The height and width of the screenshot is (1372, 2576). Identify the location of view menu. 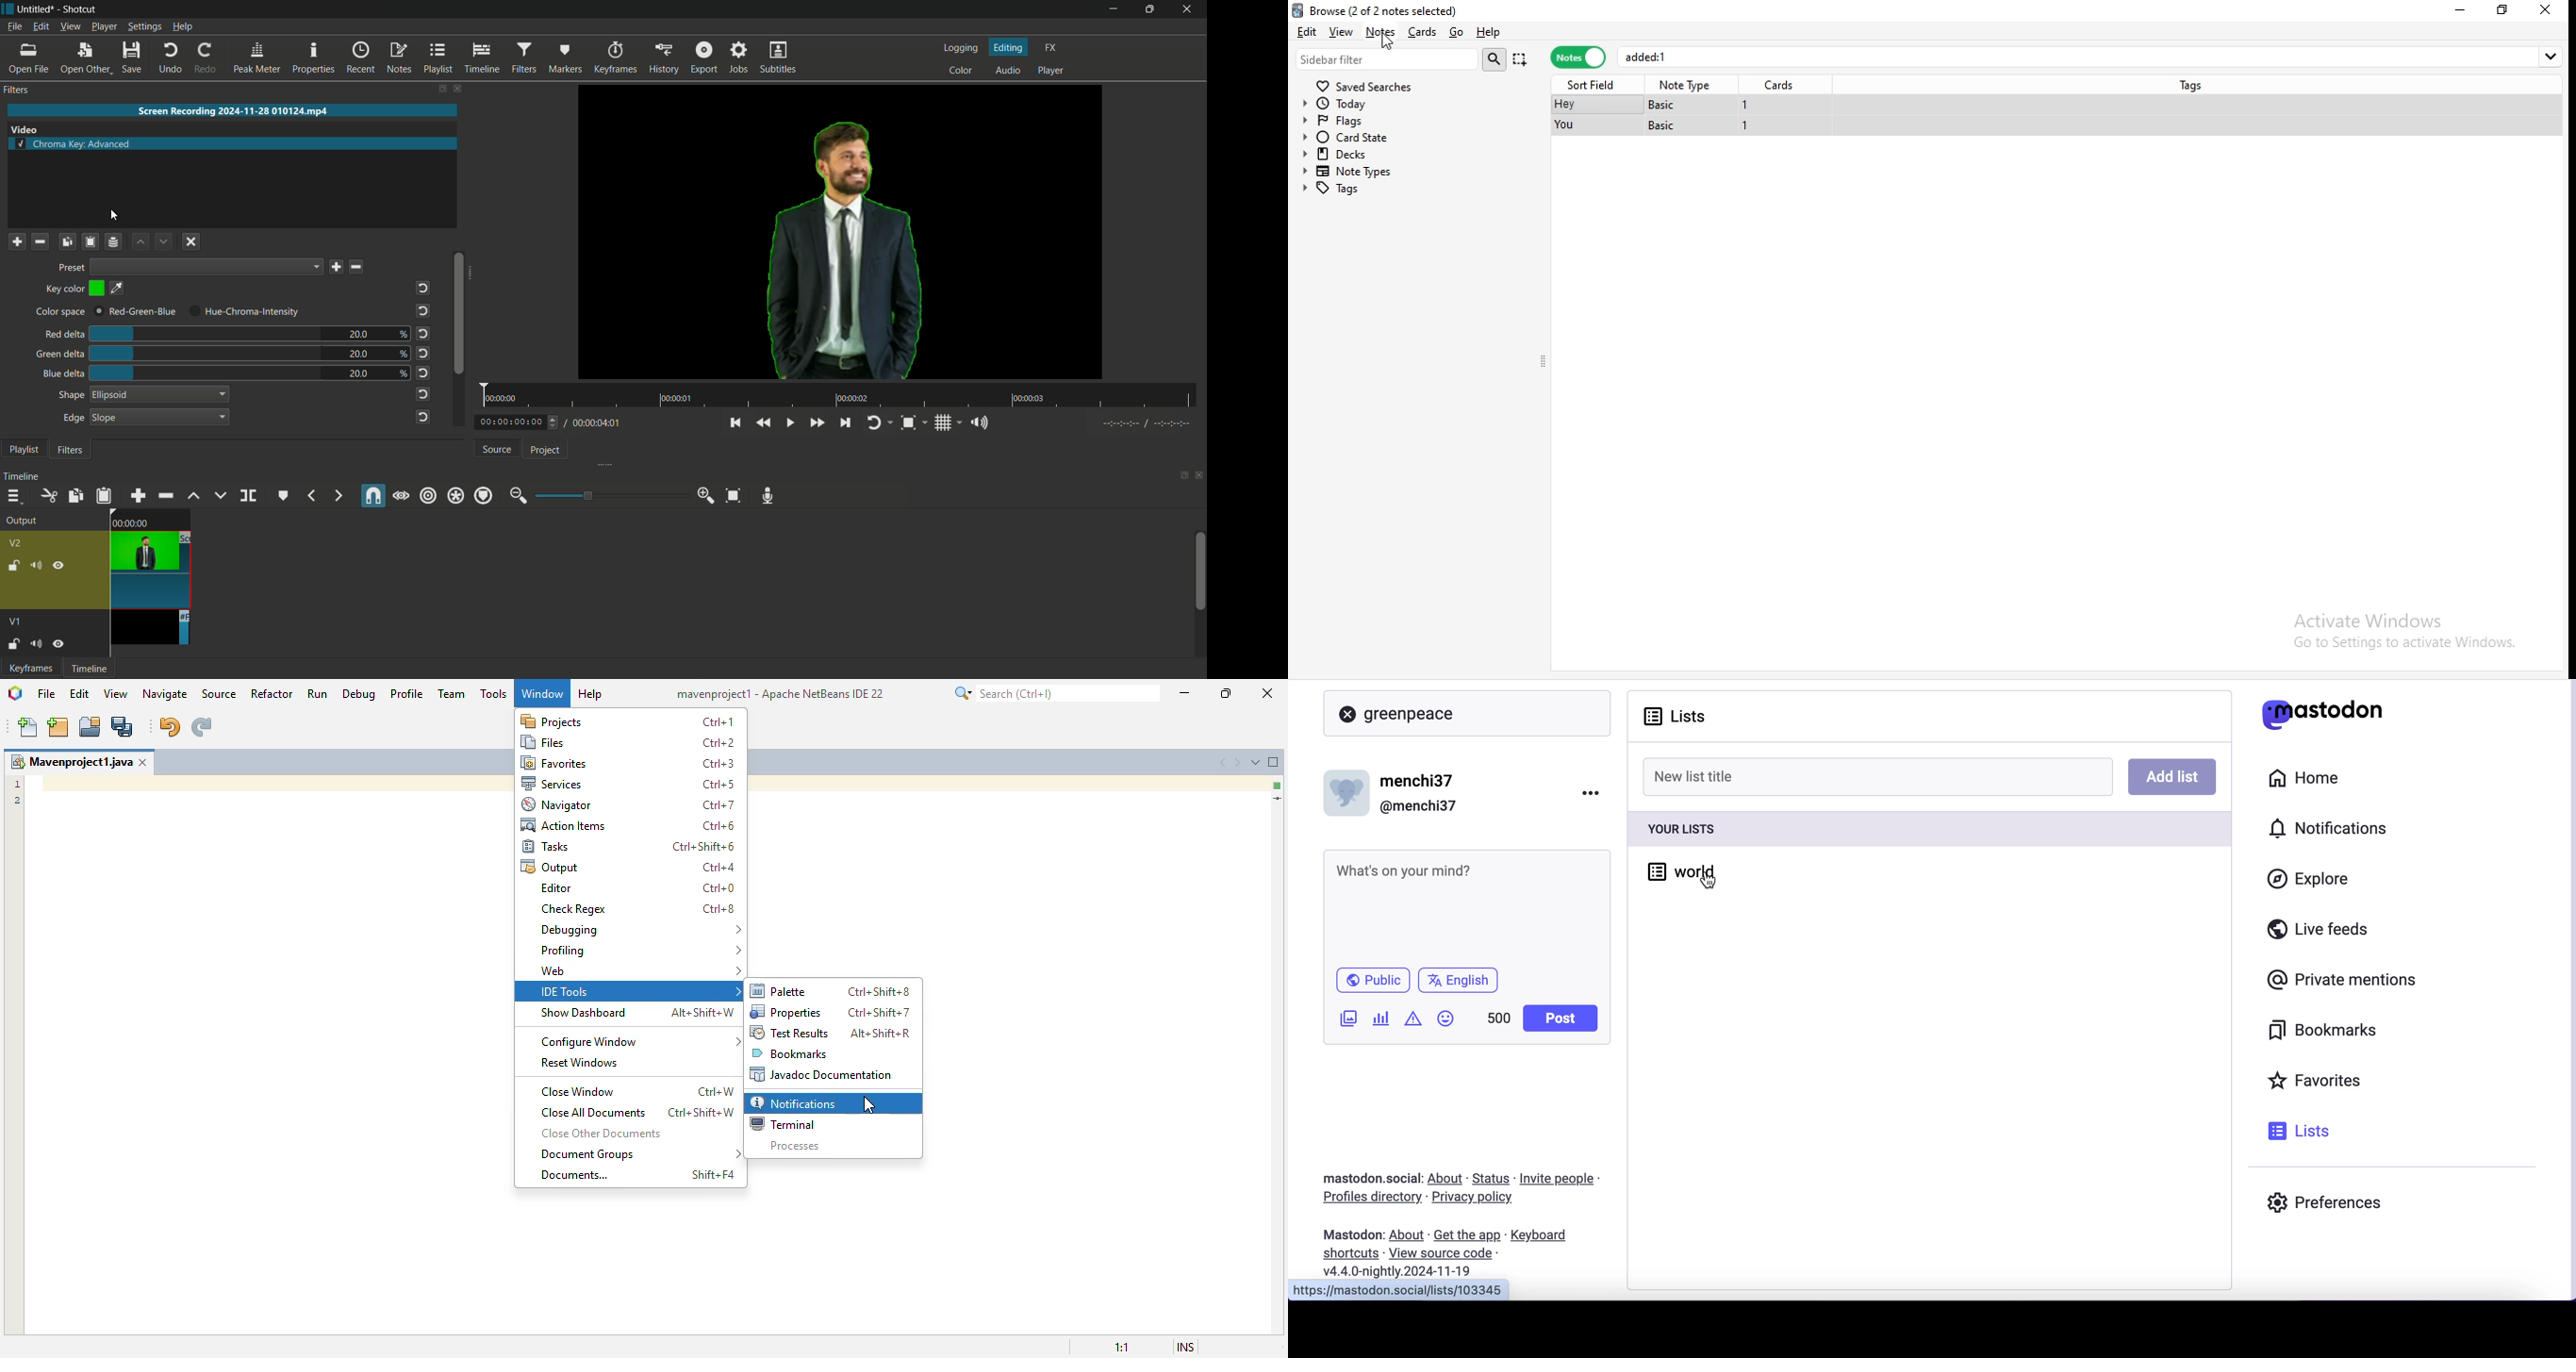
(70, 27).